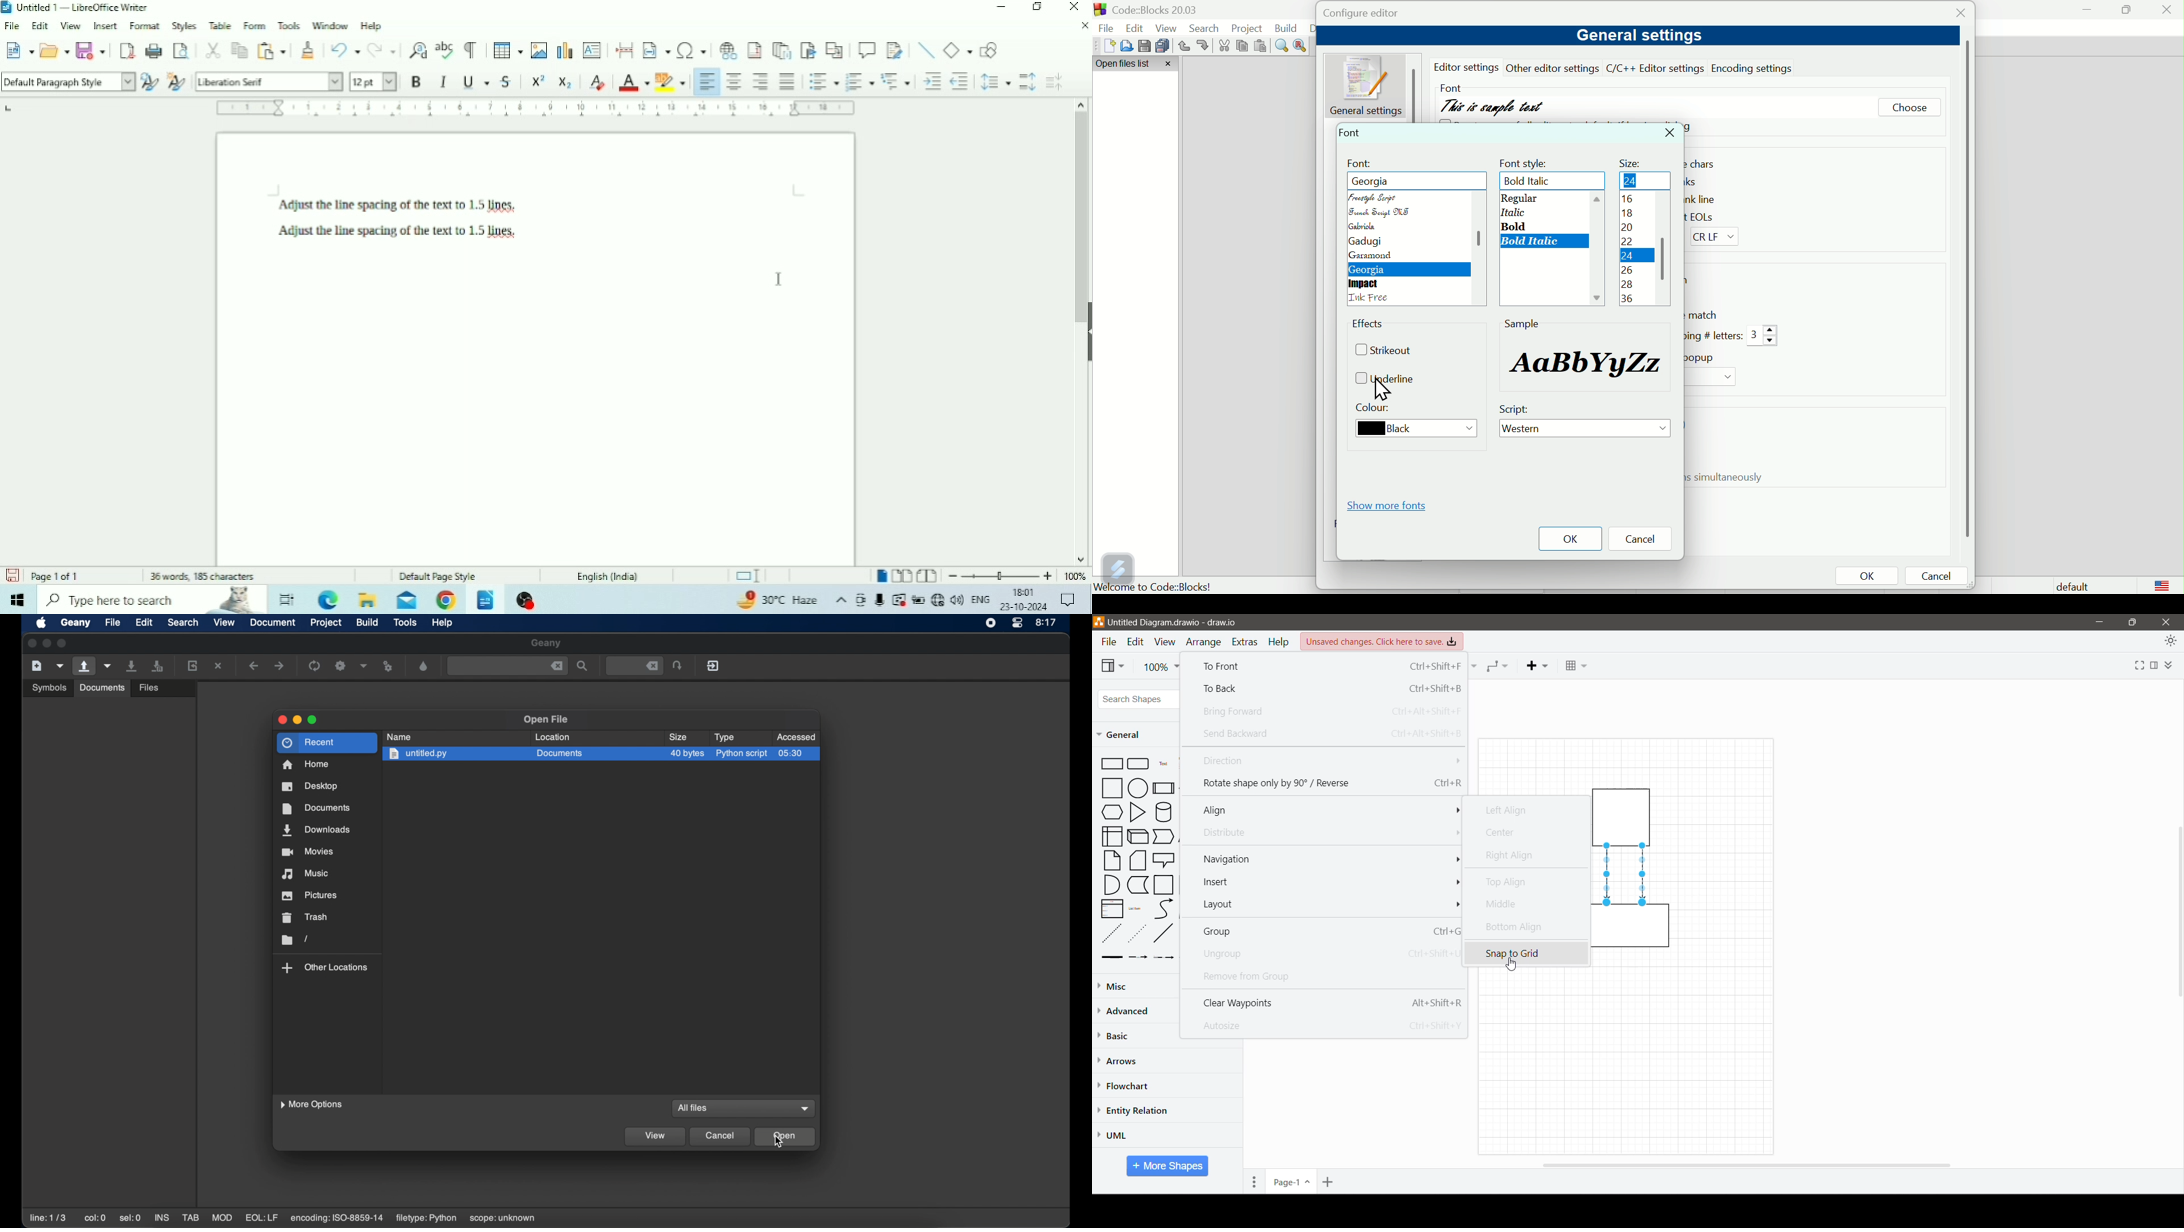 Image resolution: width=2184 pixels, height=1232 pixels. Describe the element at coordinates (2137, 667) in the screenshot. I see `Fullscreen` at that location.